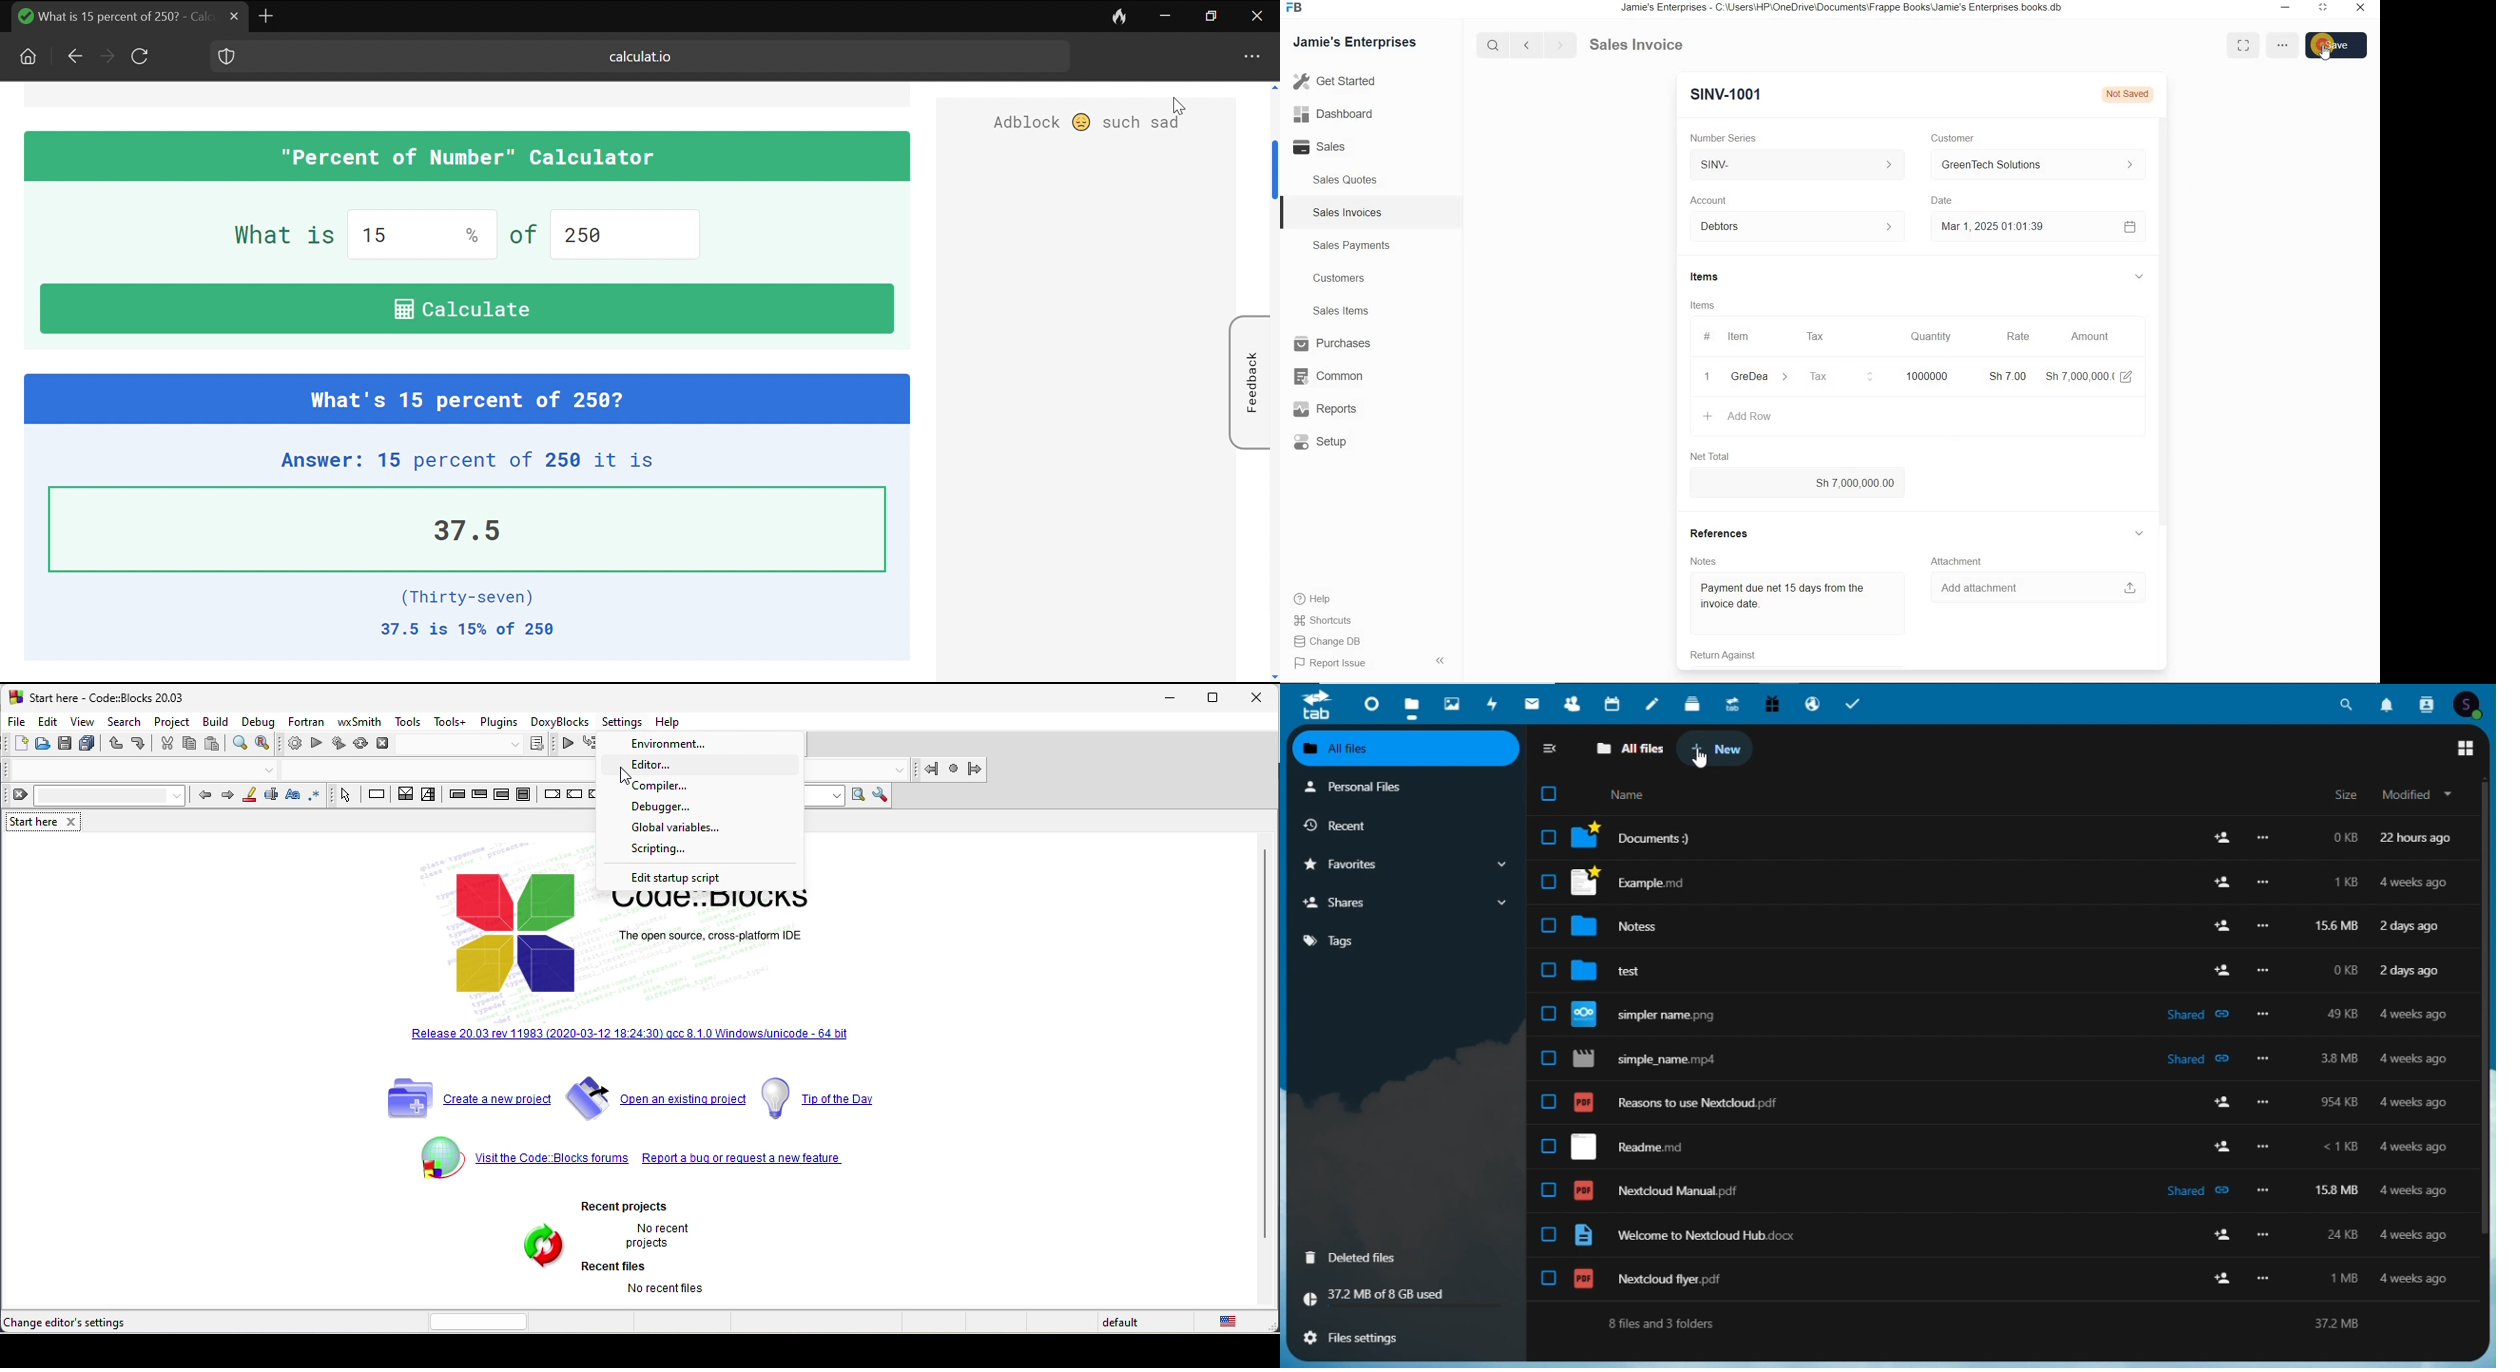 The image size is (2520, 1372). I want to click on check box, so click(1549, 792).